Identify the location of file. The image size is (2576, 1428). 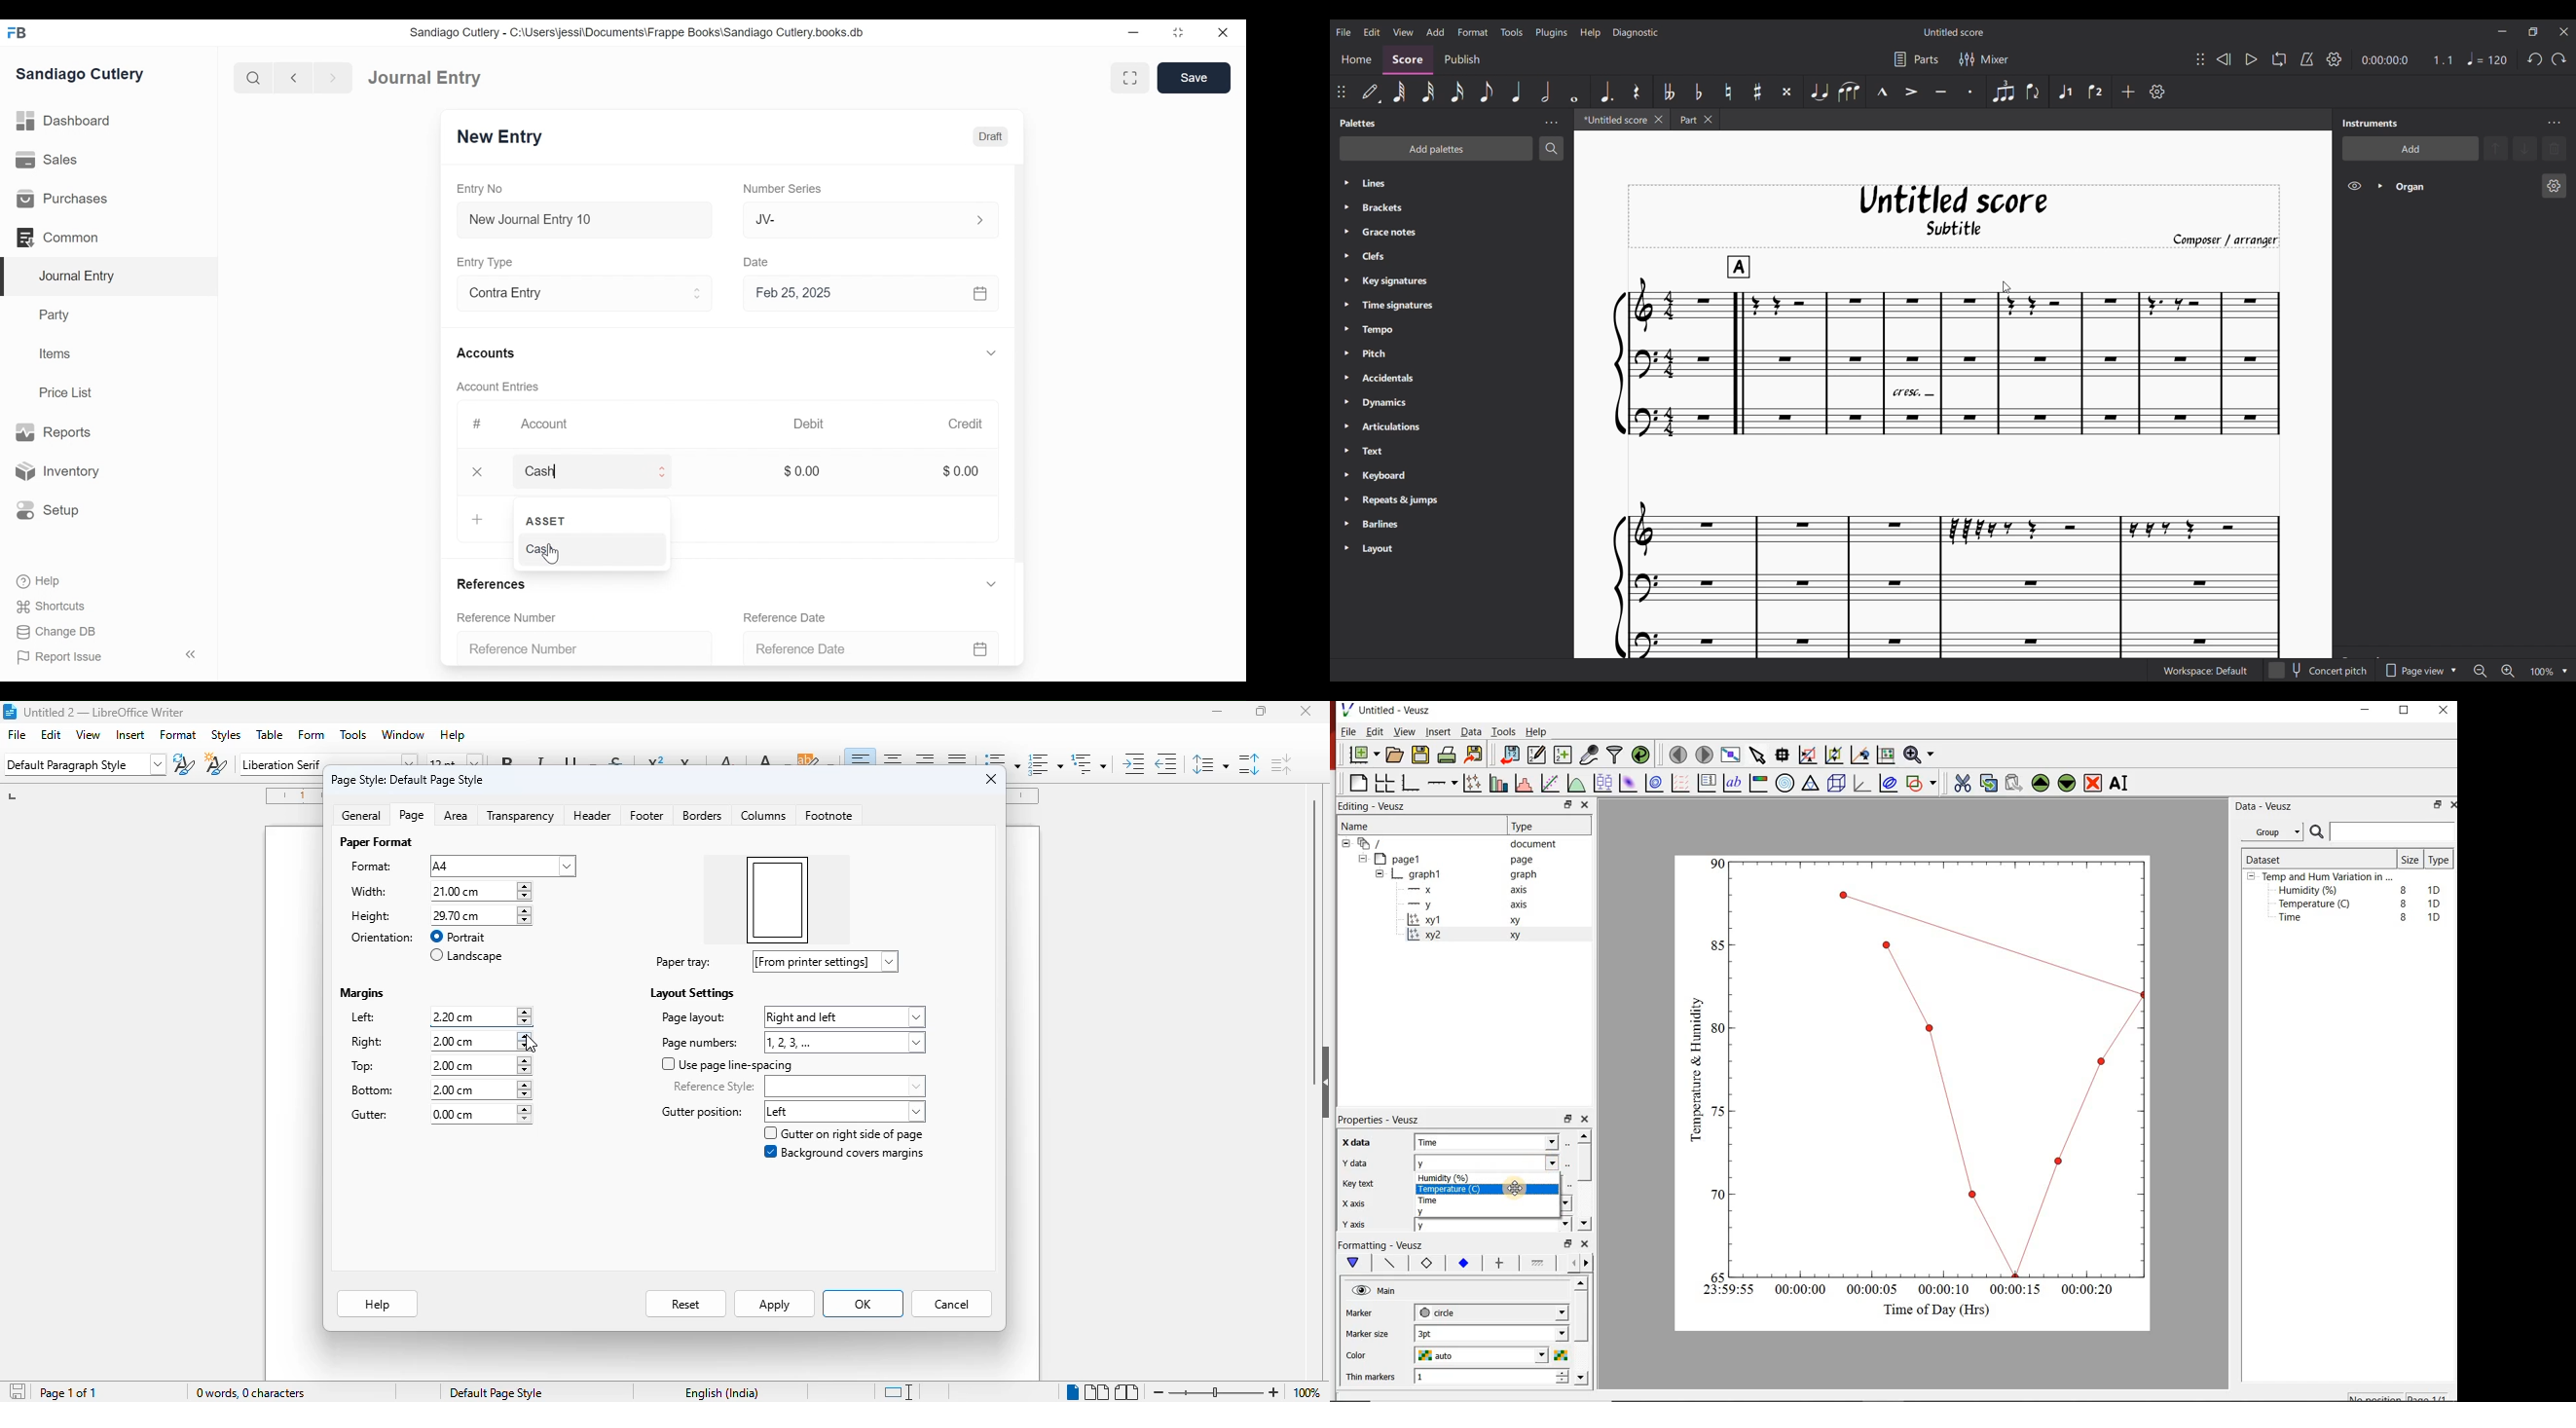
(17, 734).